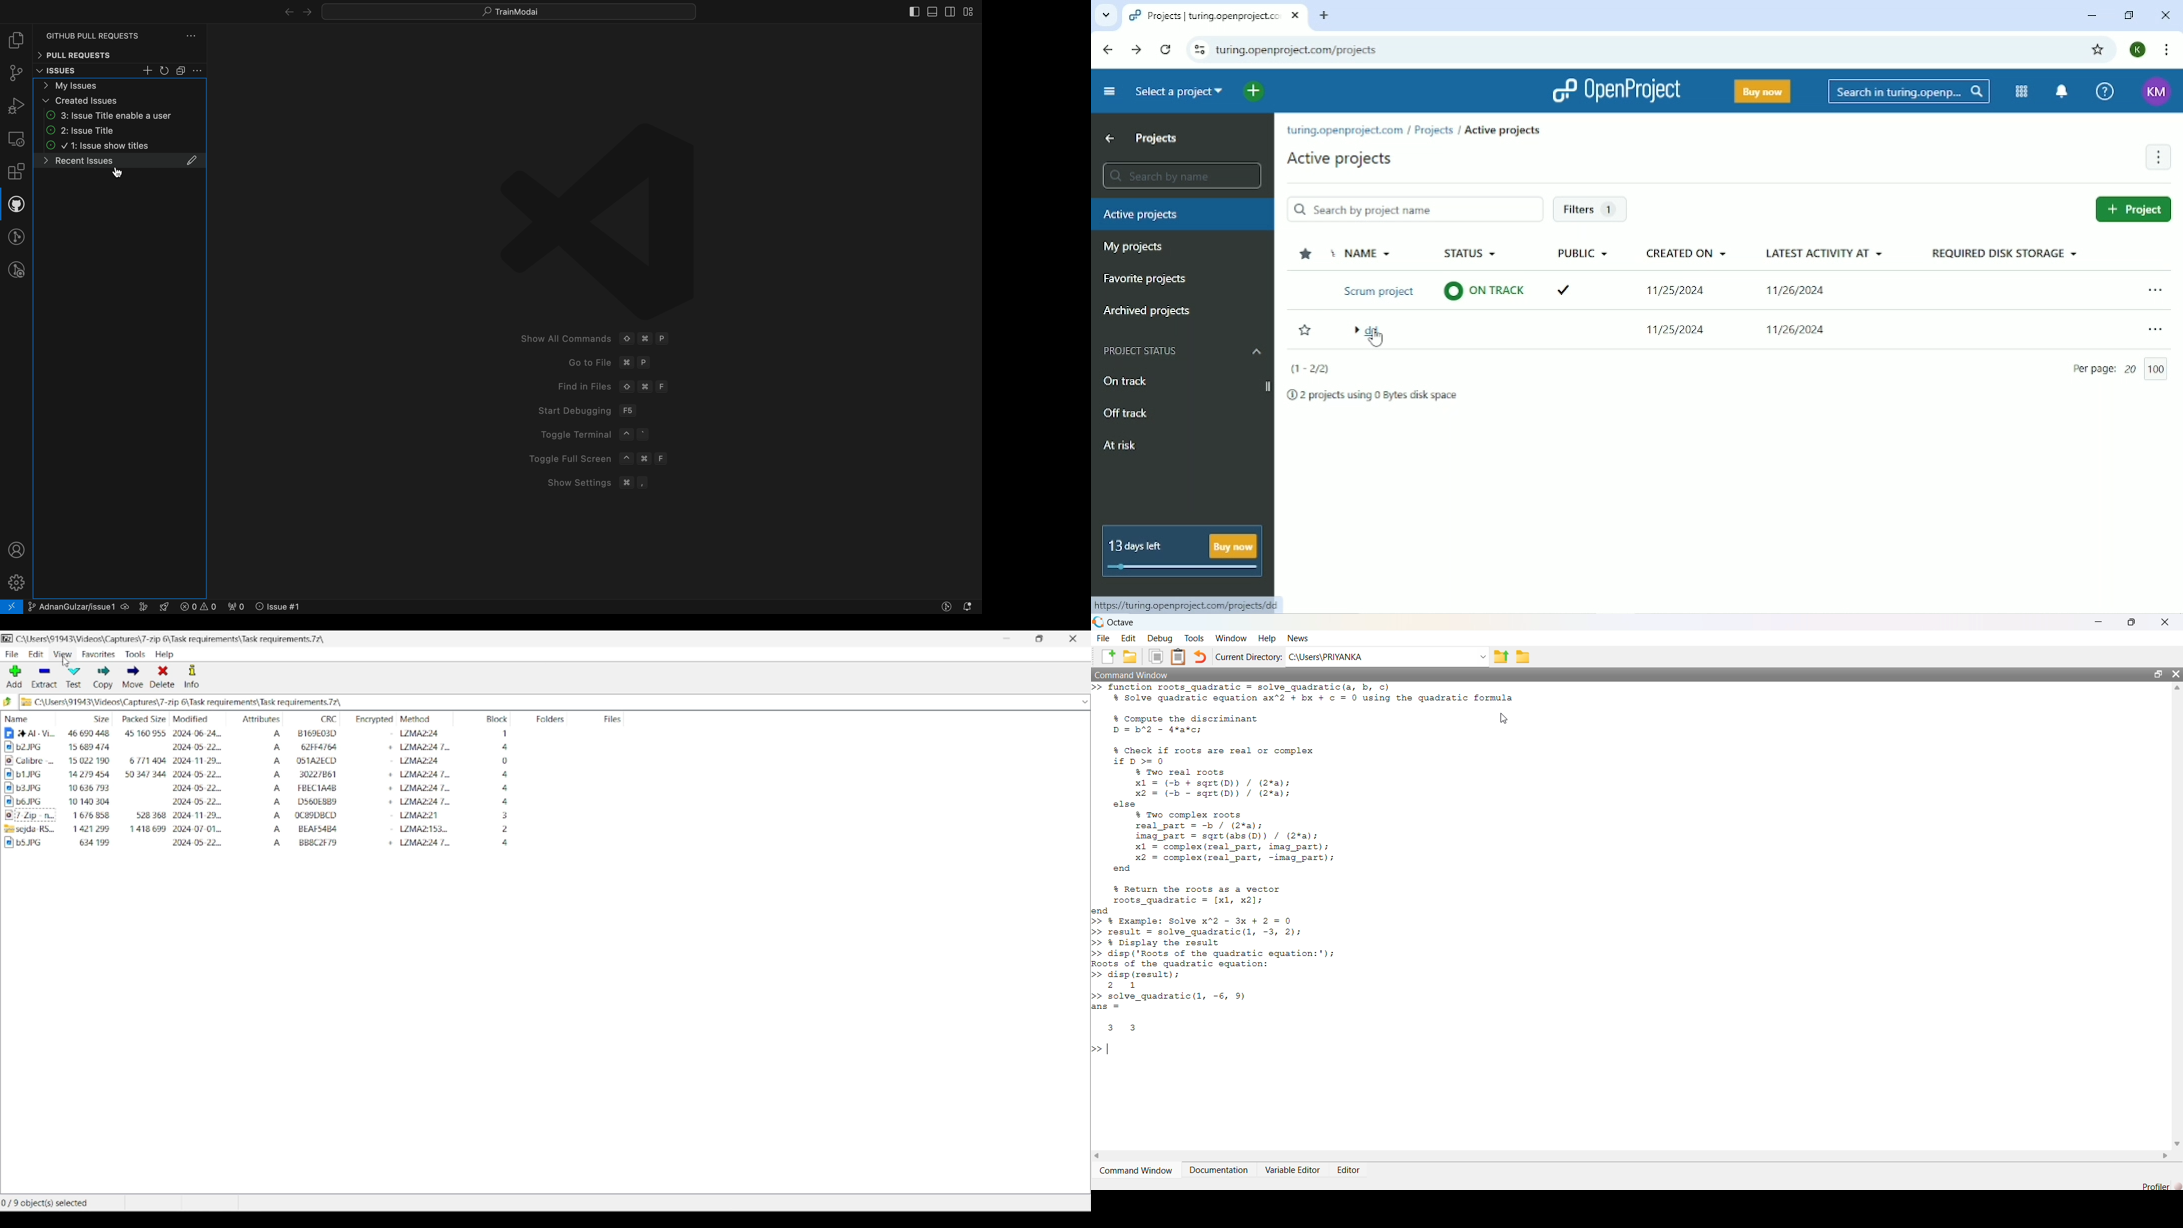 The width and height of the screenshot is (2184, 1232). I want to click on requests, so click(123, 31).